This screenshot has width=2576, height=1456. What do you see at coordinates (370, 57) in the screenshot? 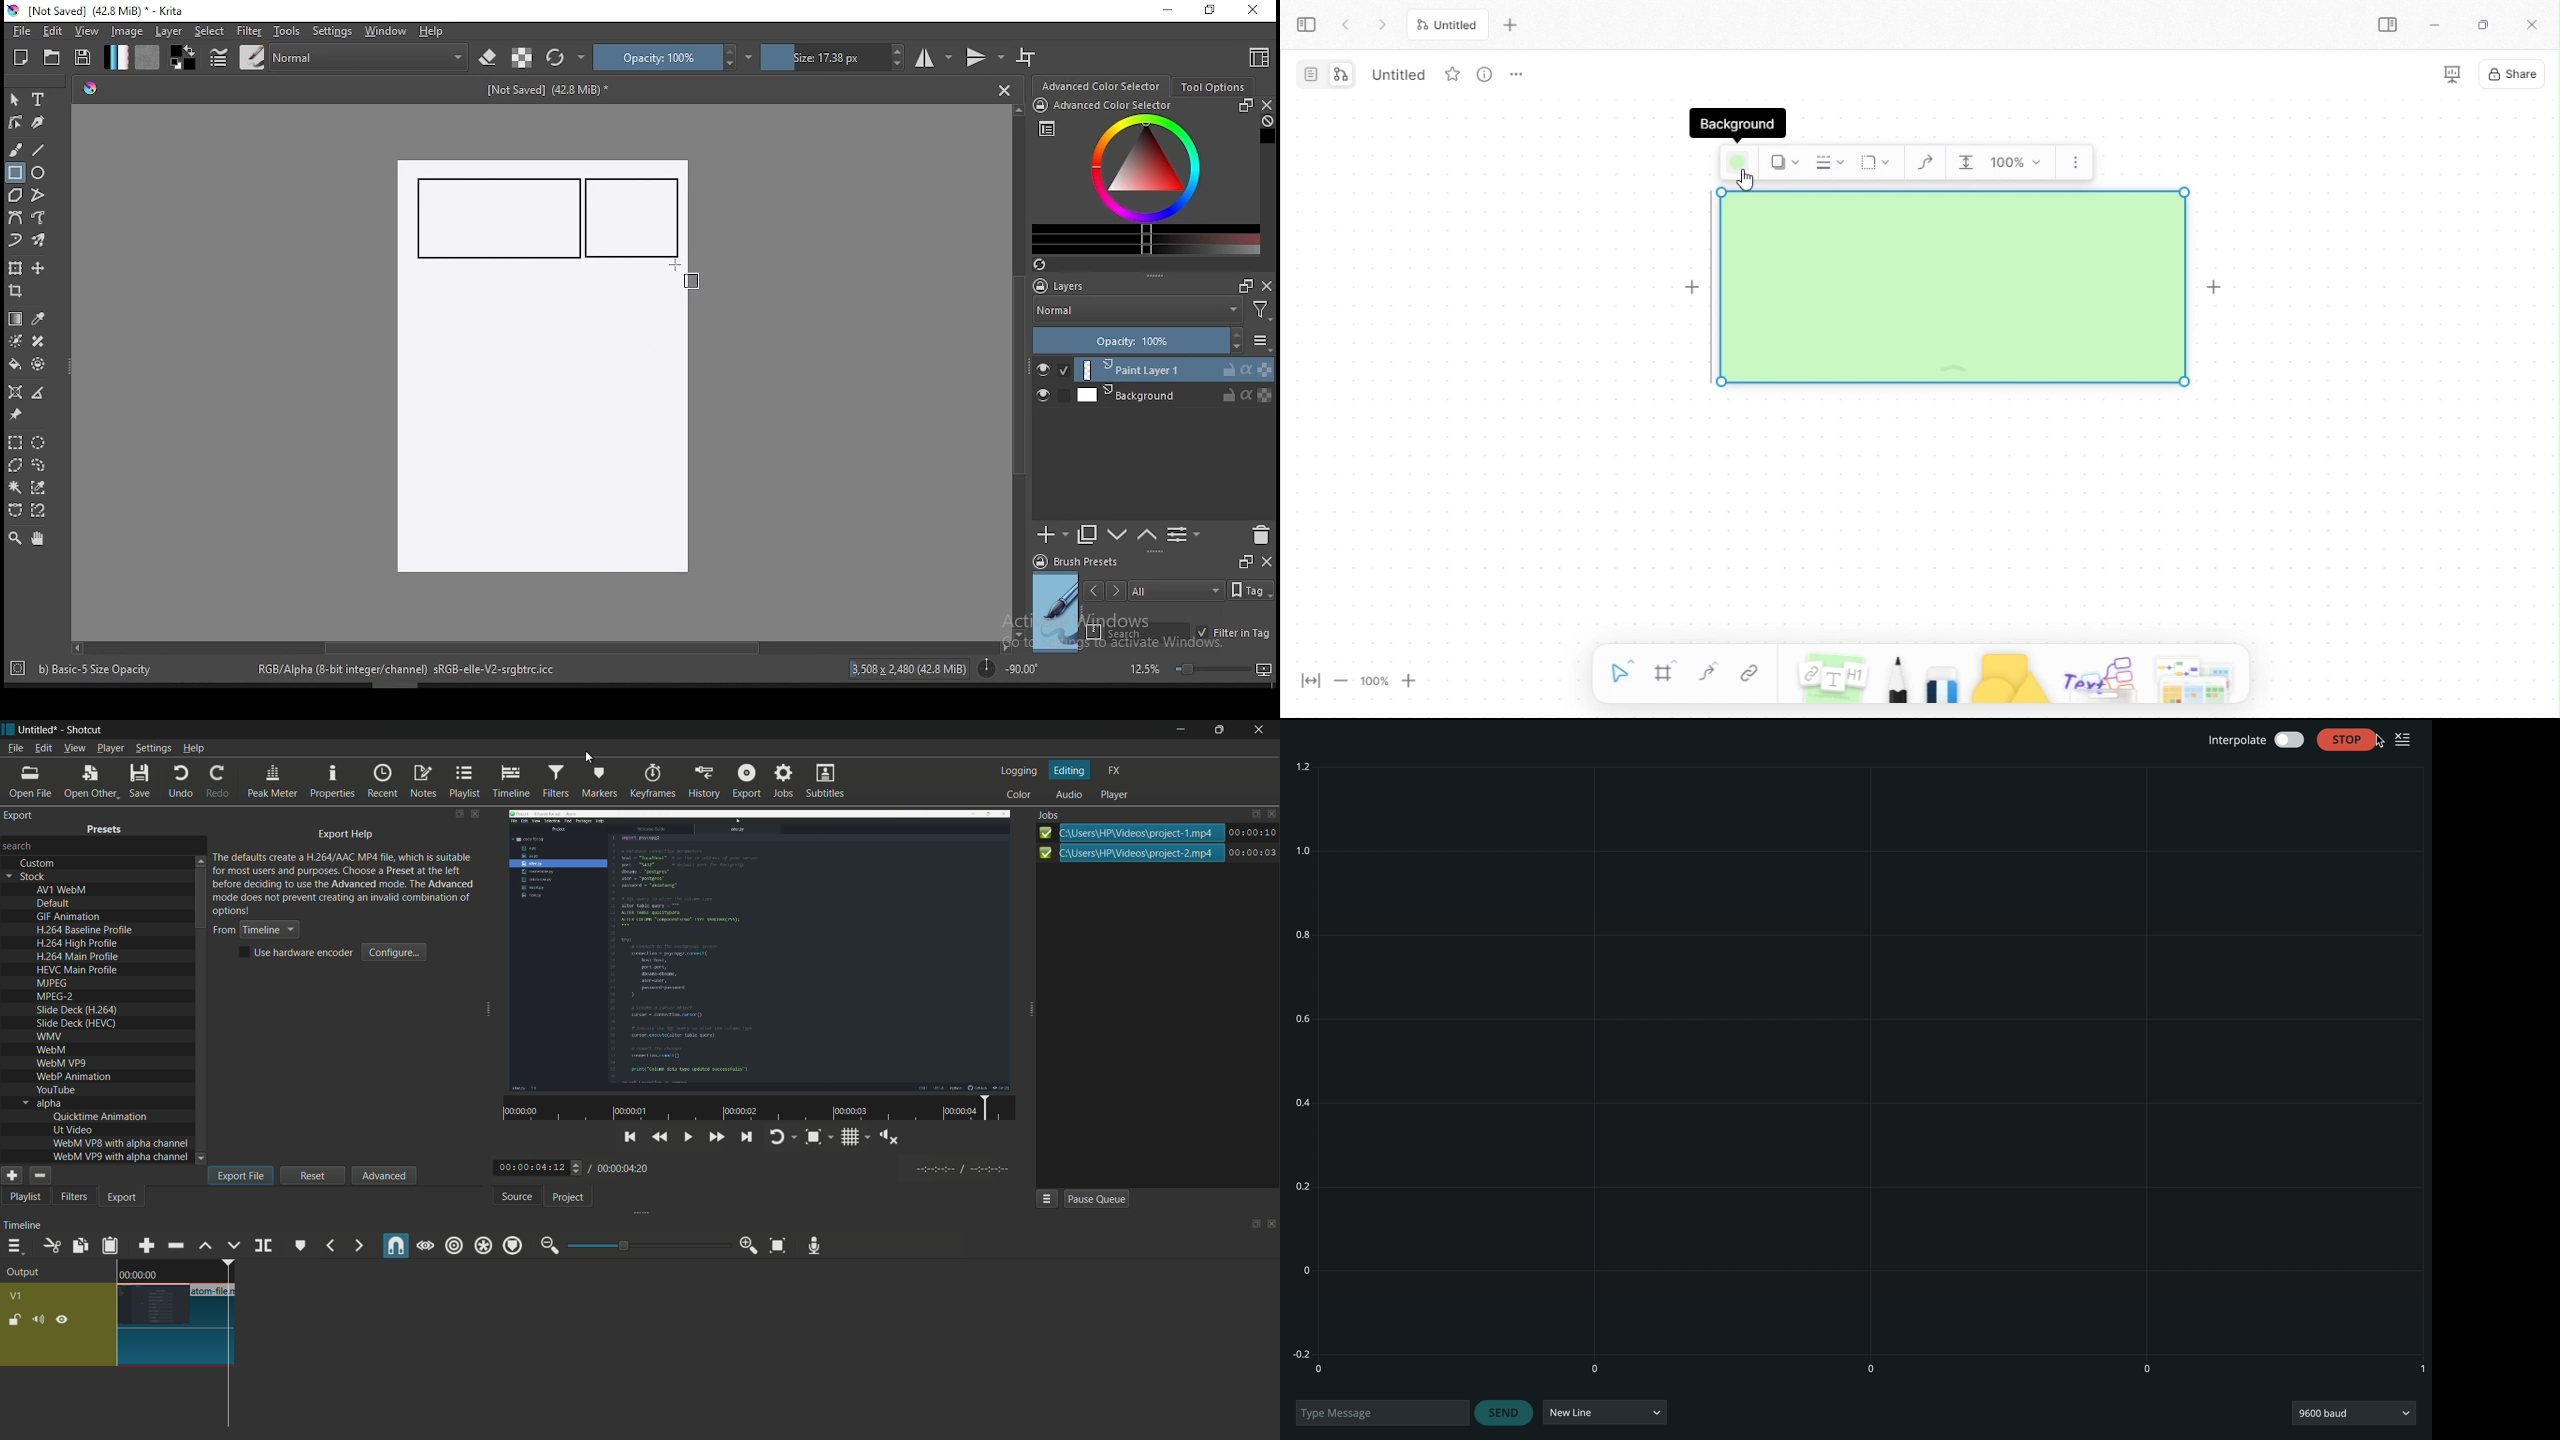
I see `blending mode` at bounding box center [370, 57].